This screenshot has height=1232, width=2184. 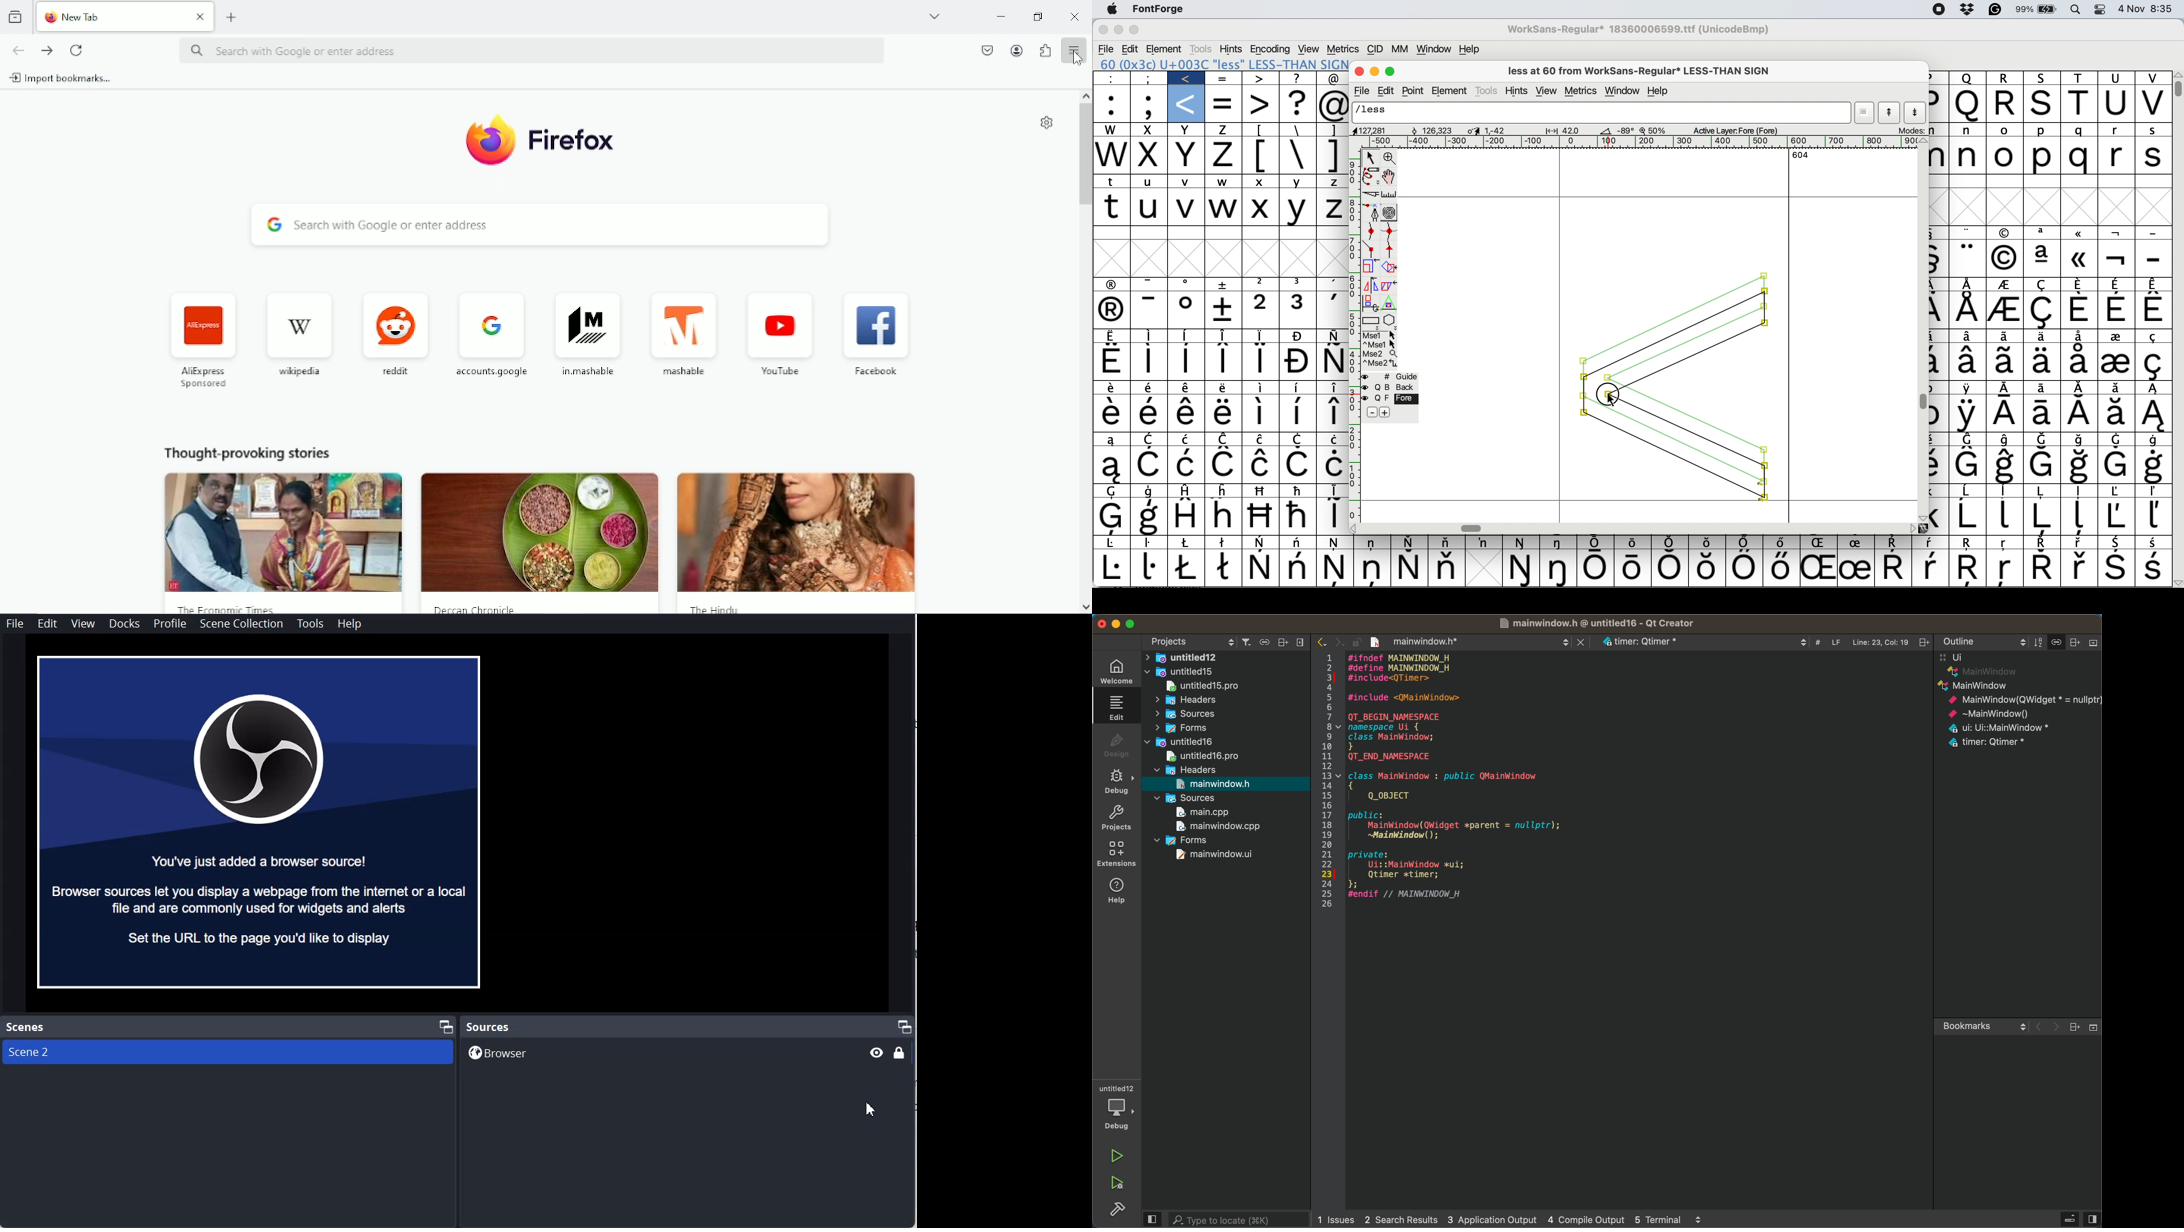 What do you see at coordinates (67, 79) in the screenshot?
I see `import bookmarks` at bounding box center [67, 79].